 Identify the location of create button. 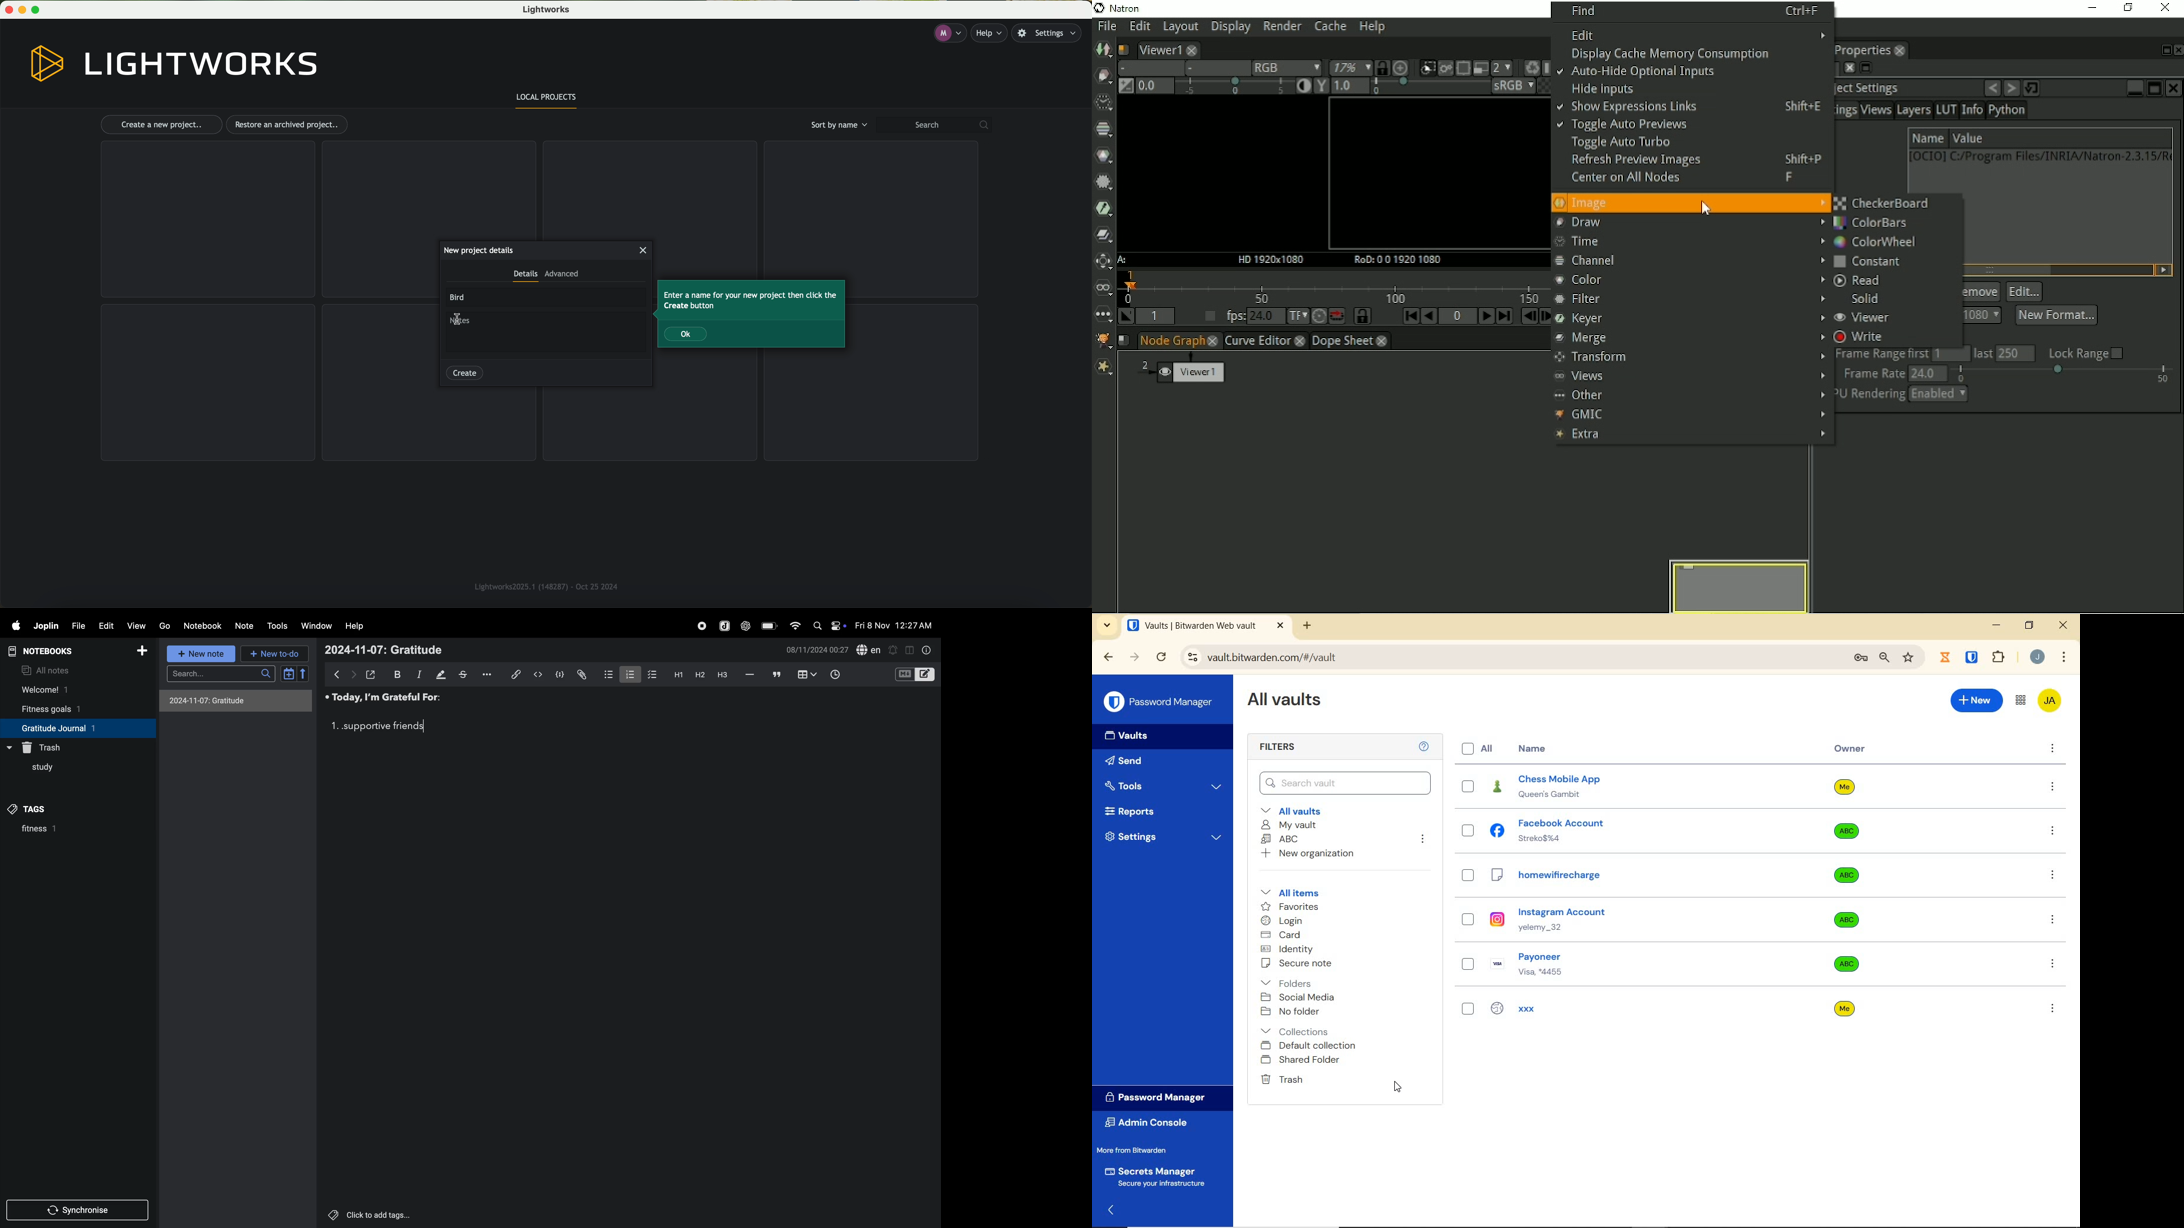
(464, 371).